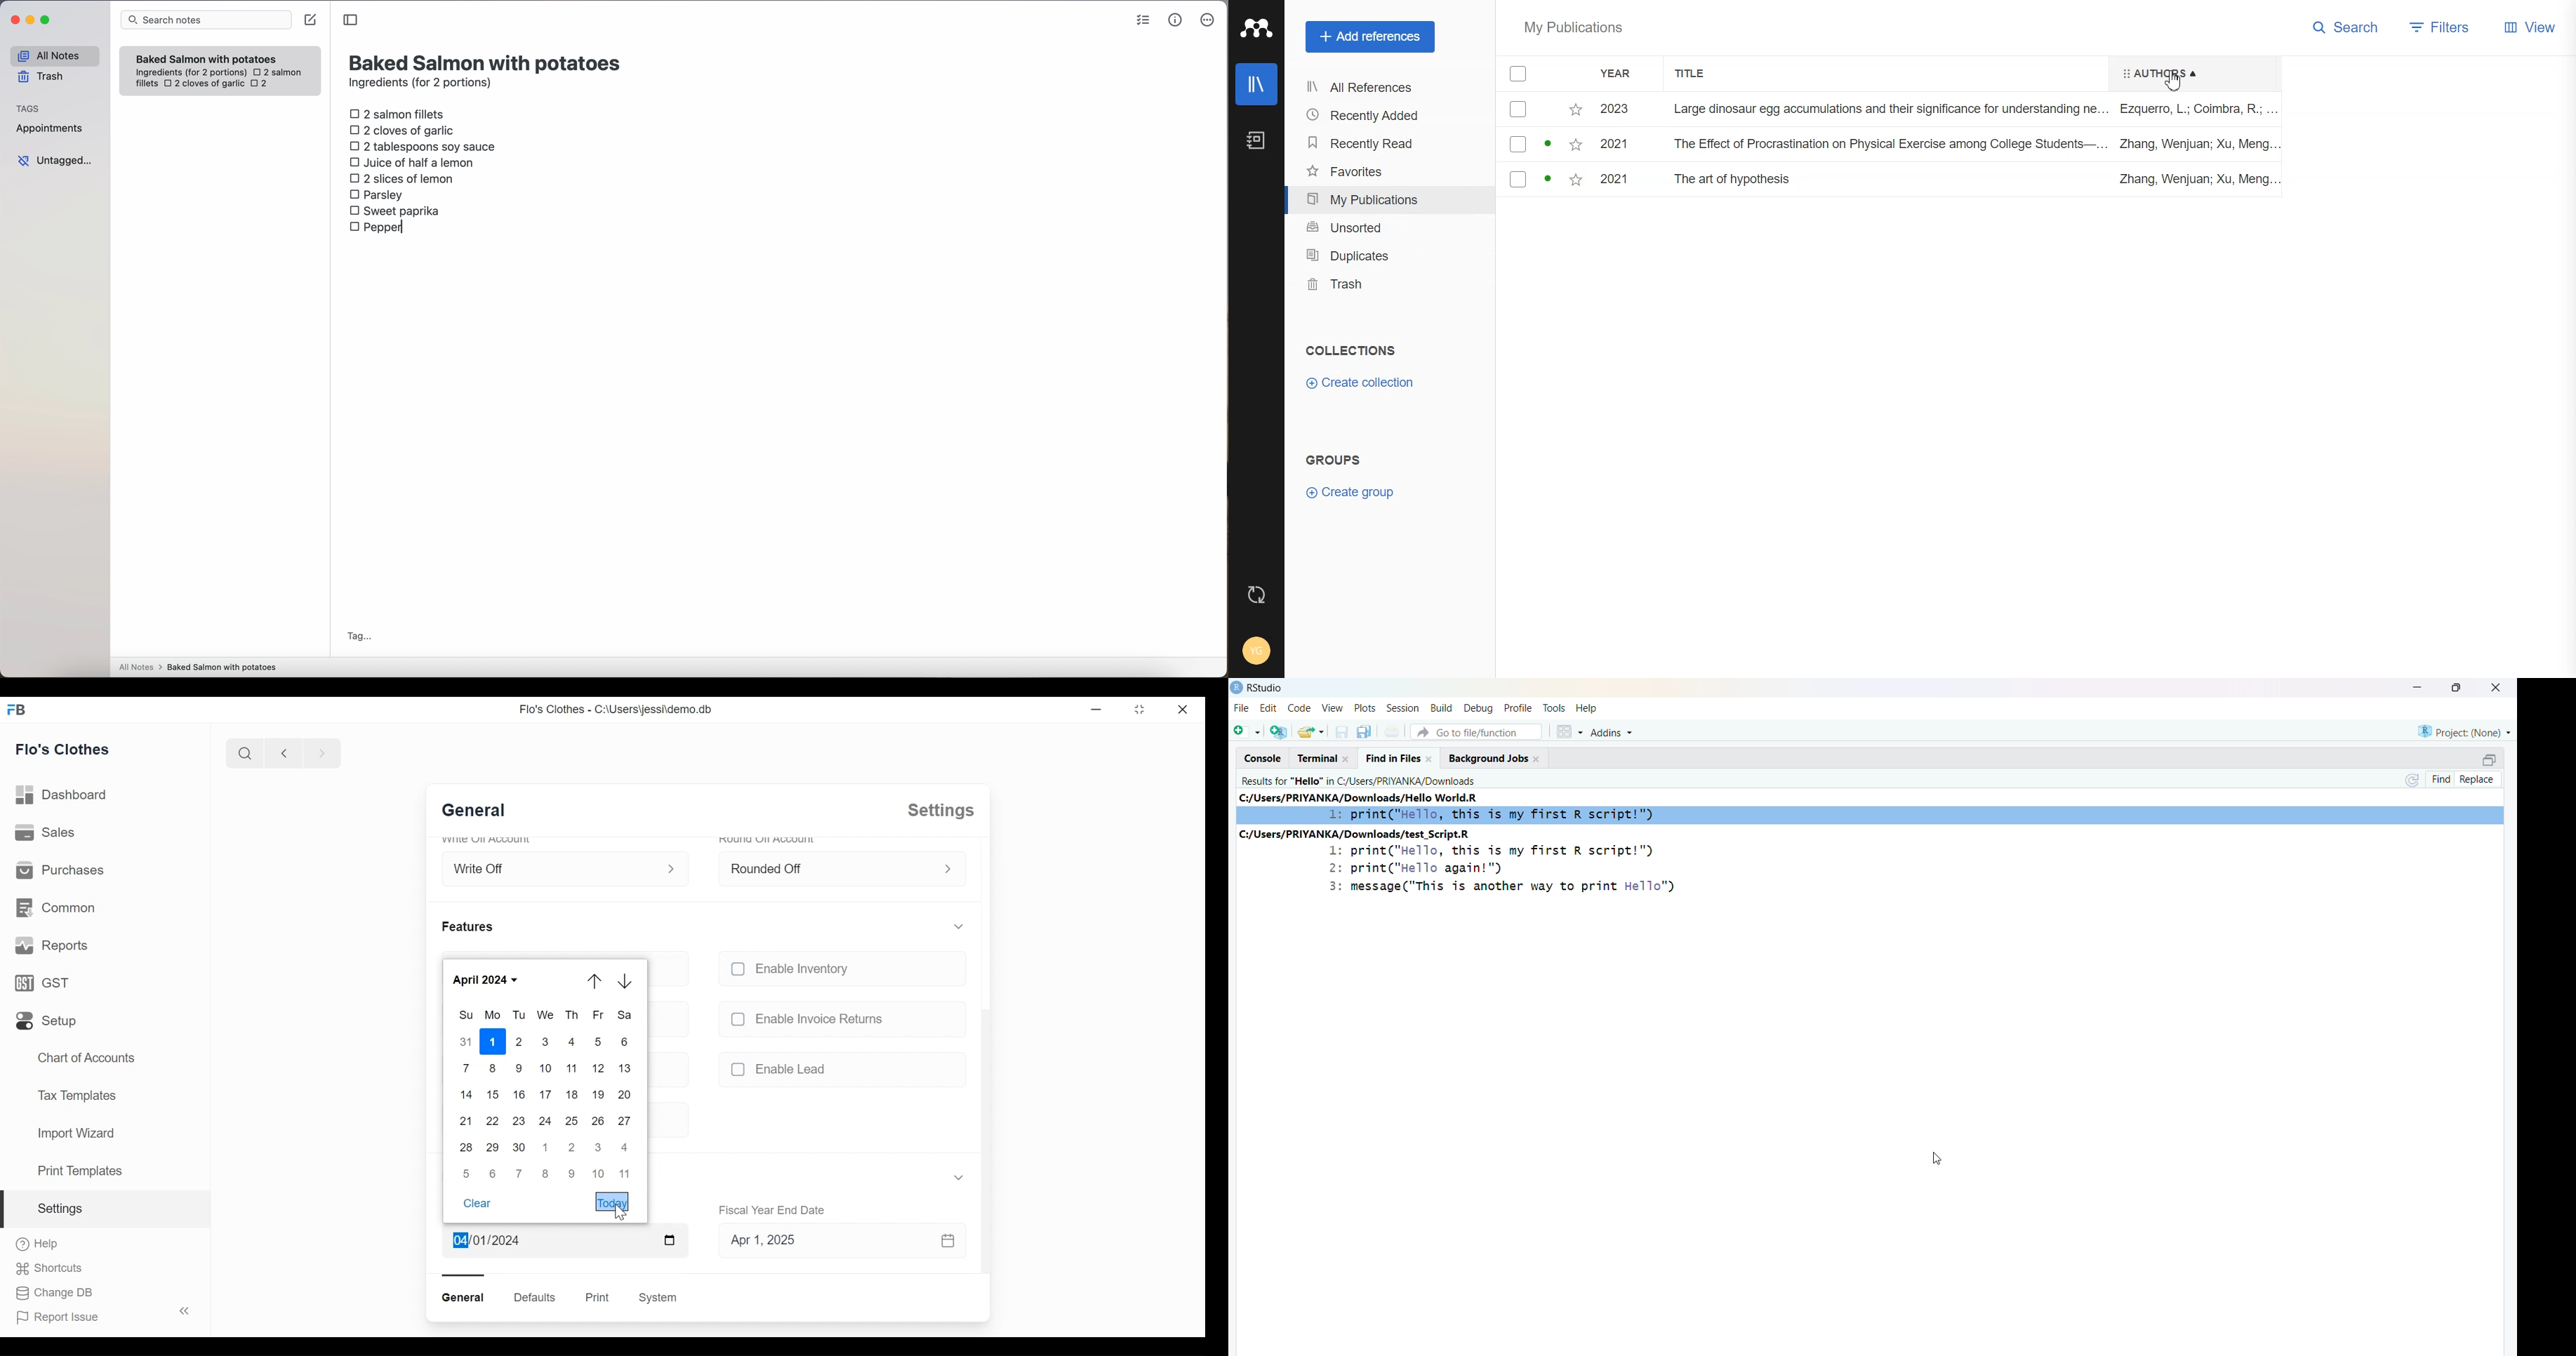  I want to click on 5, so click(599, 1042).